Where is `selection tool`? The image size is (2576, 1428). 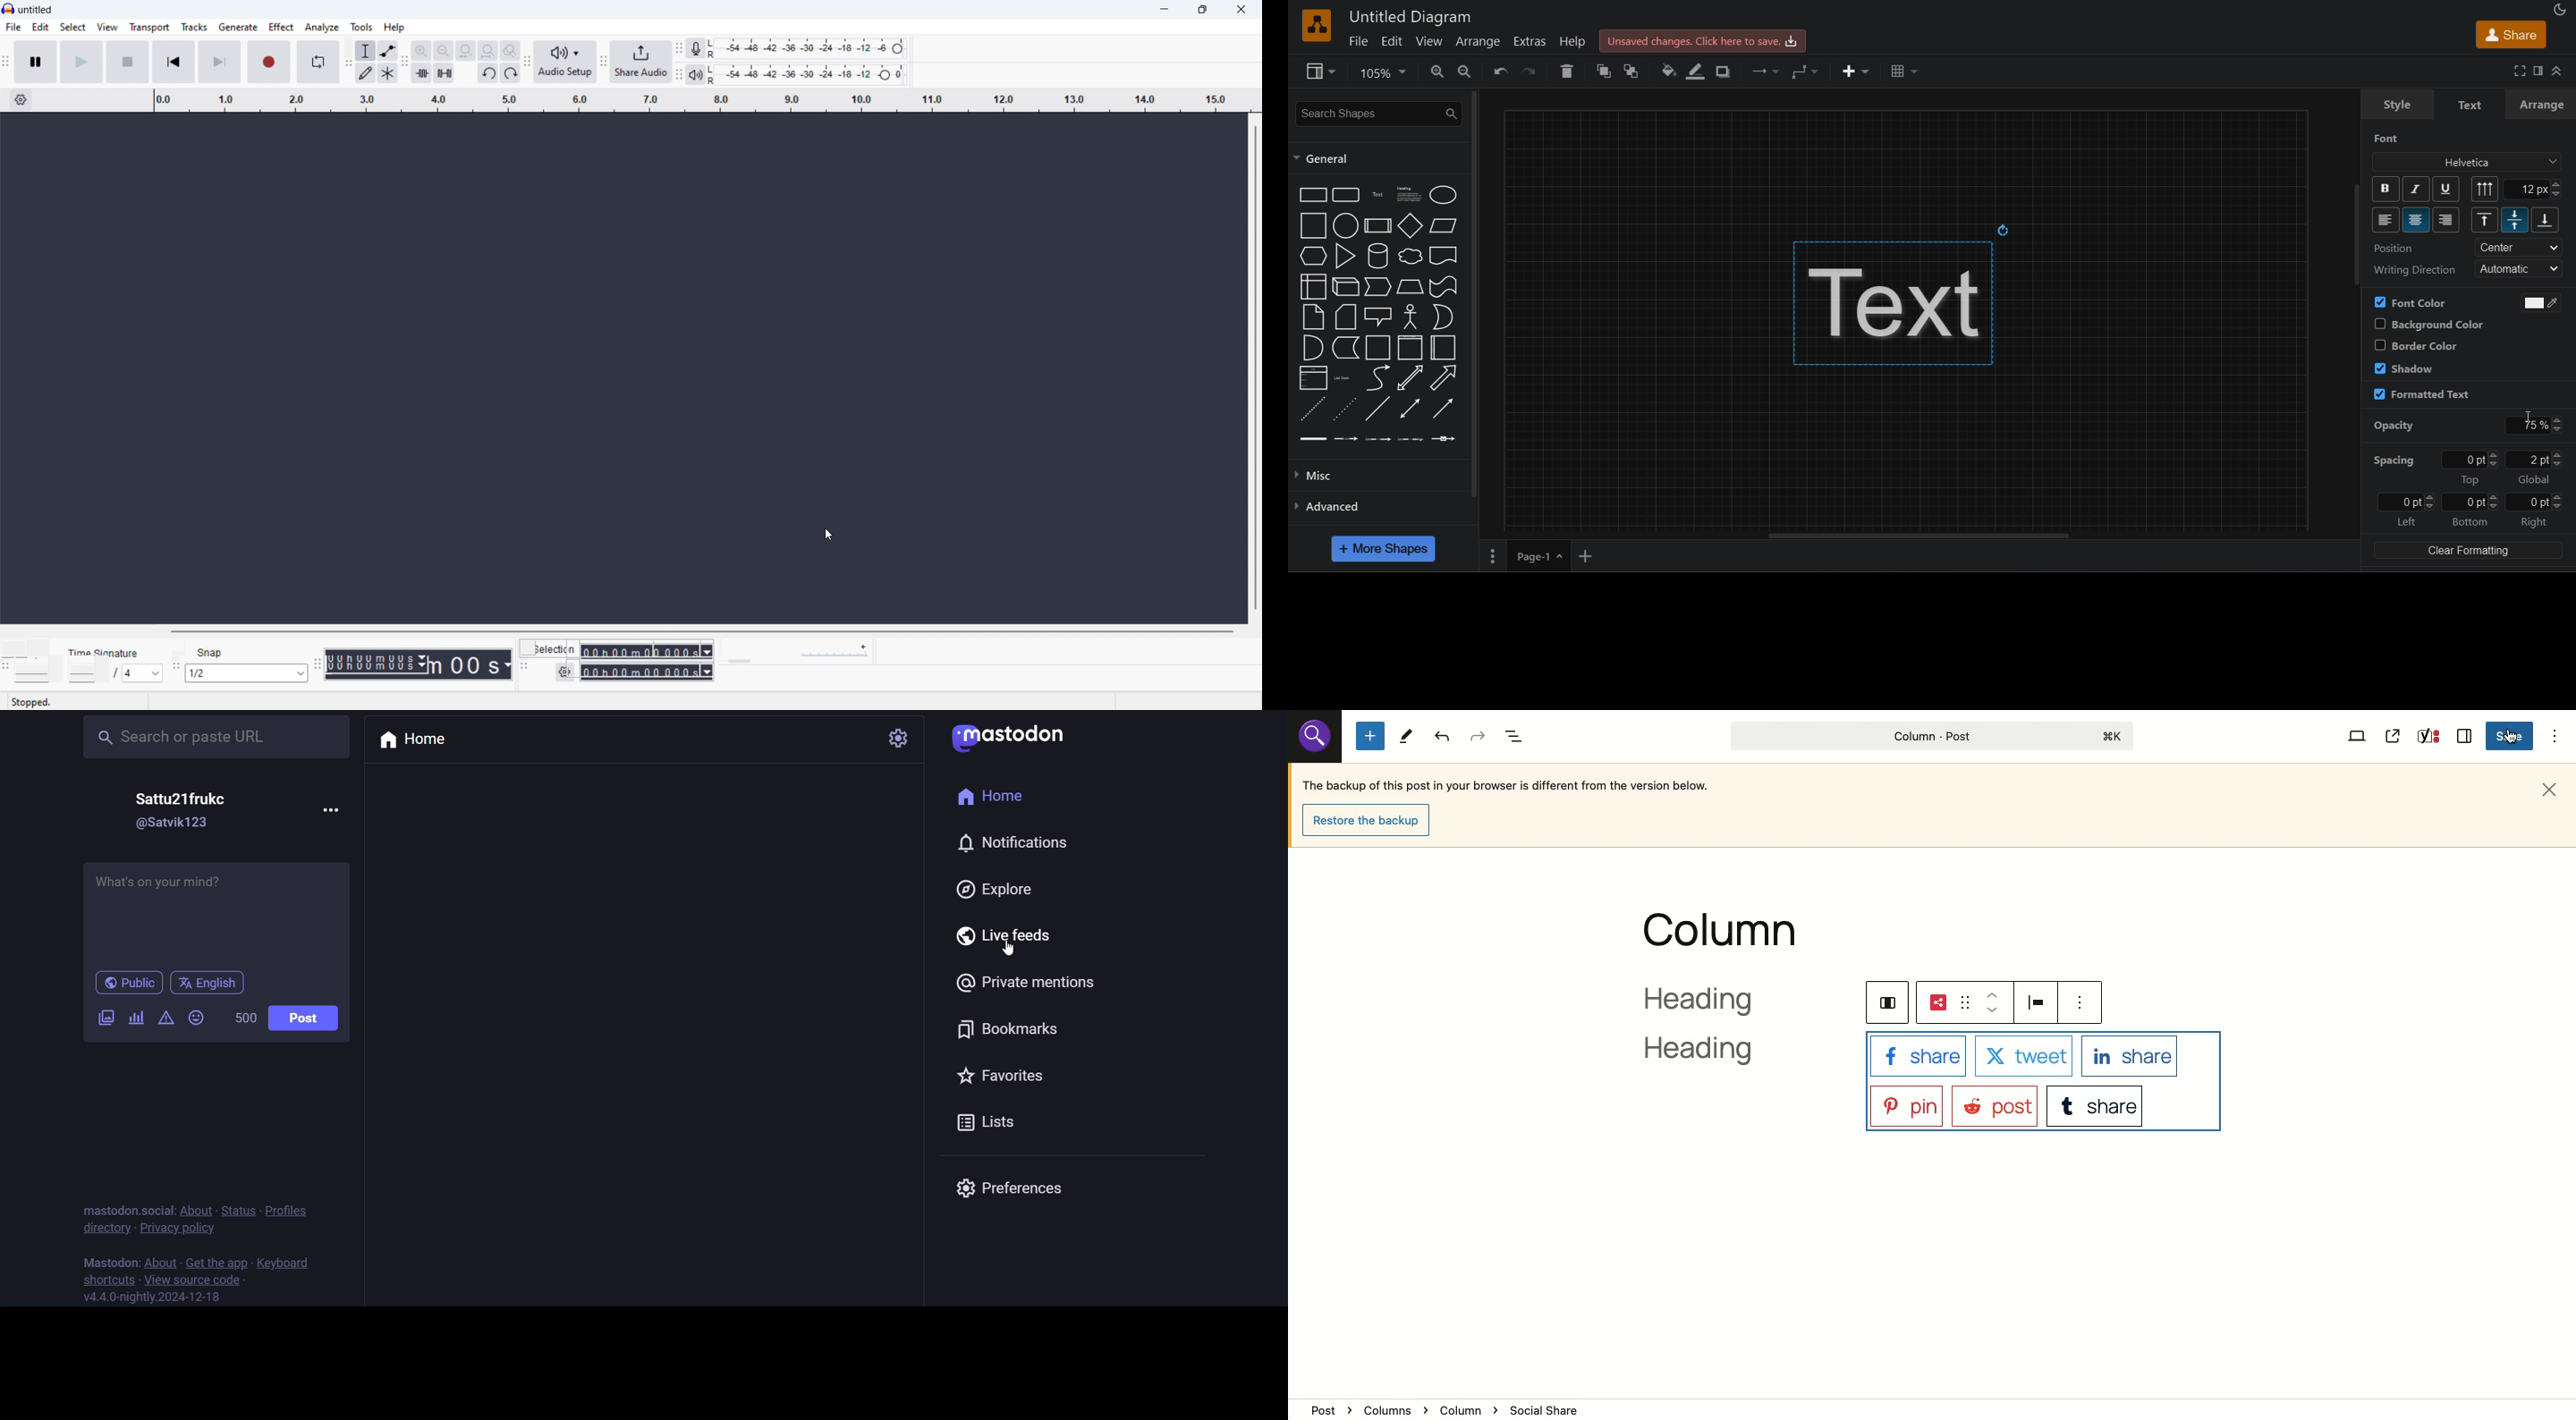
selection tool is located at coordinates (365, 51).